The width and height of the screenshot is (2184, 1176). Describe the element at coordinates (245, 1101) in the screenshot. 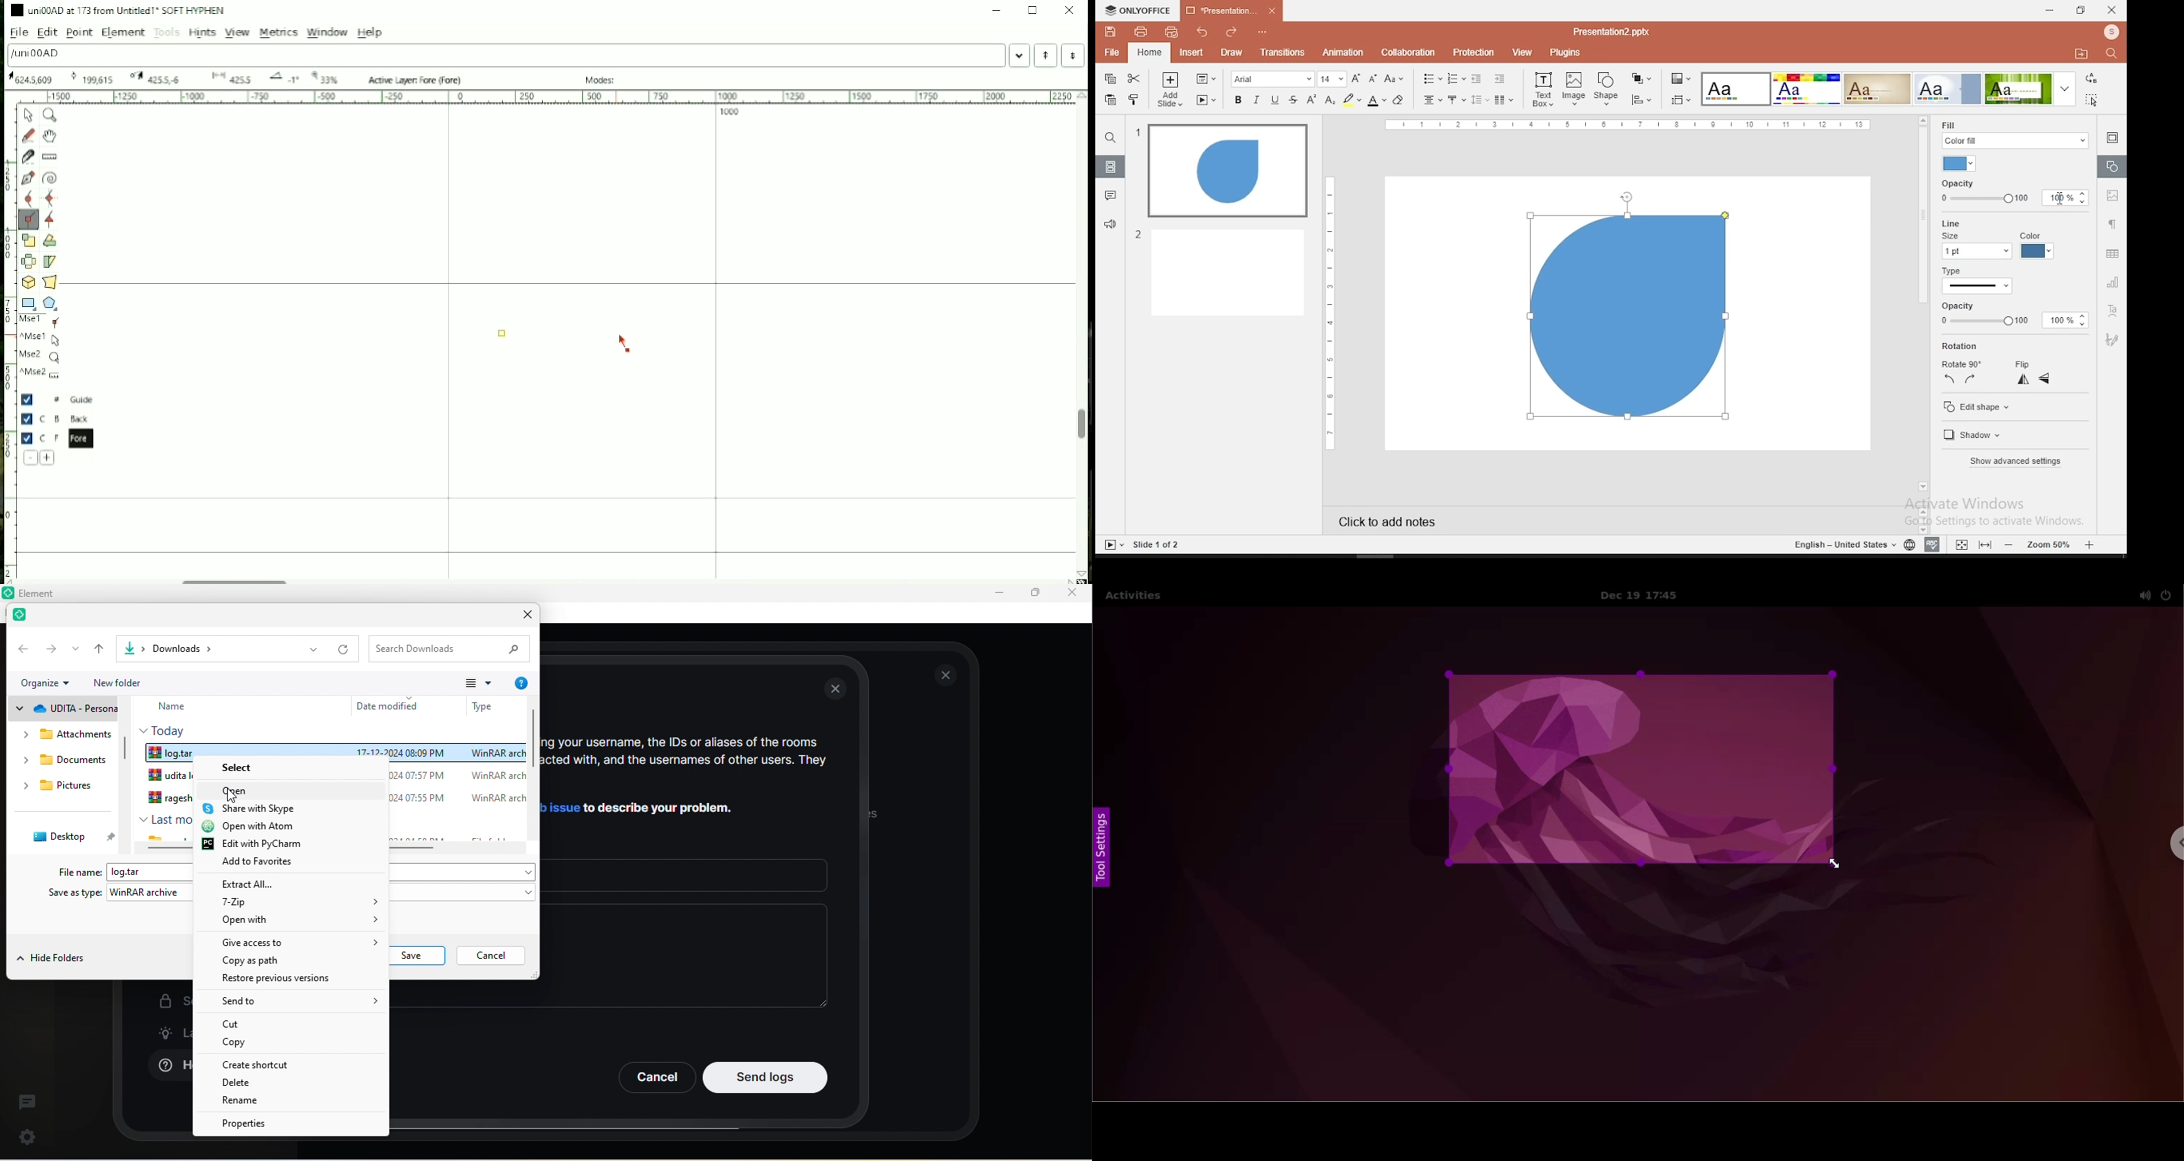

I see `rename` at that location.